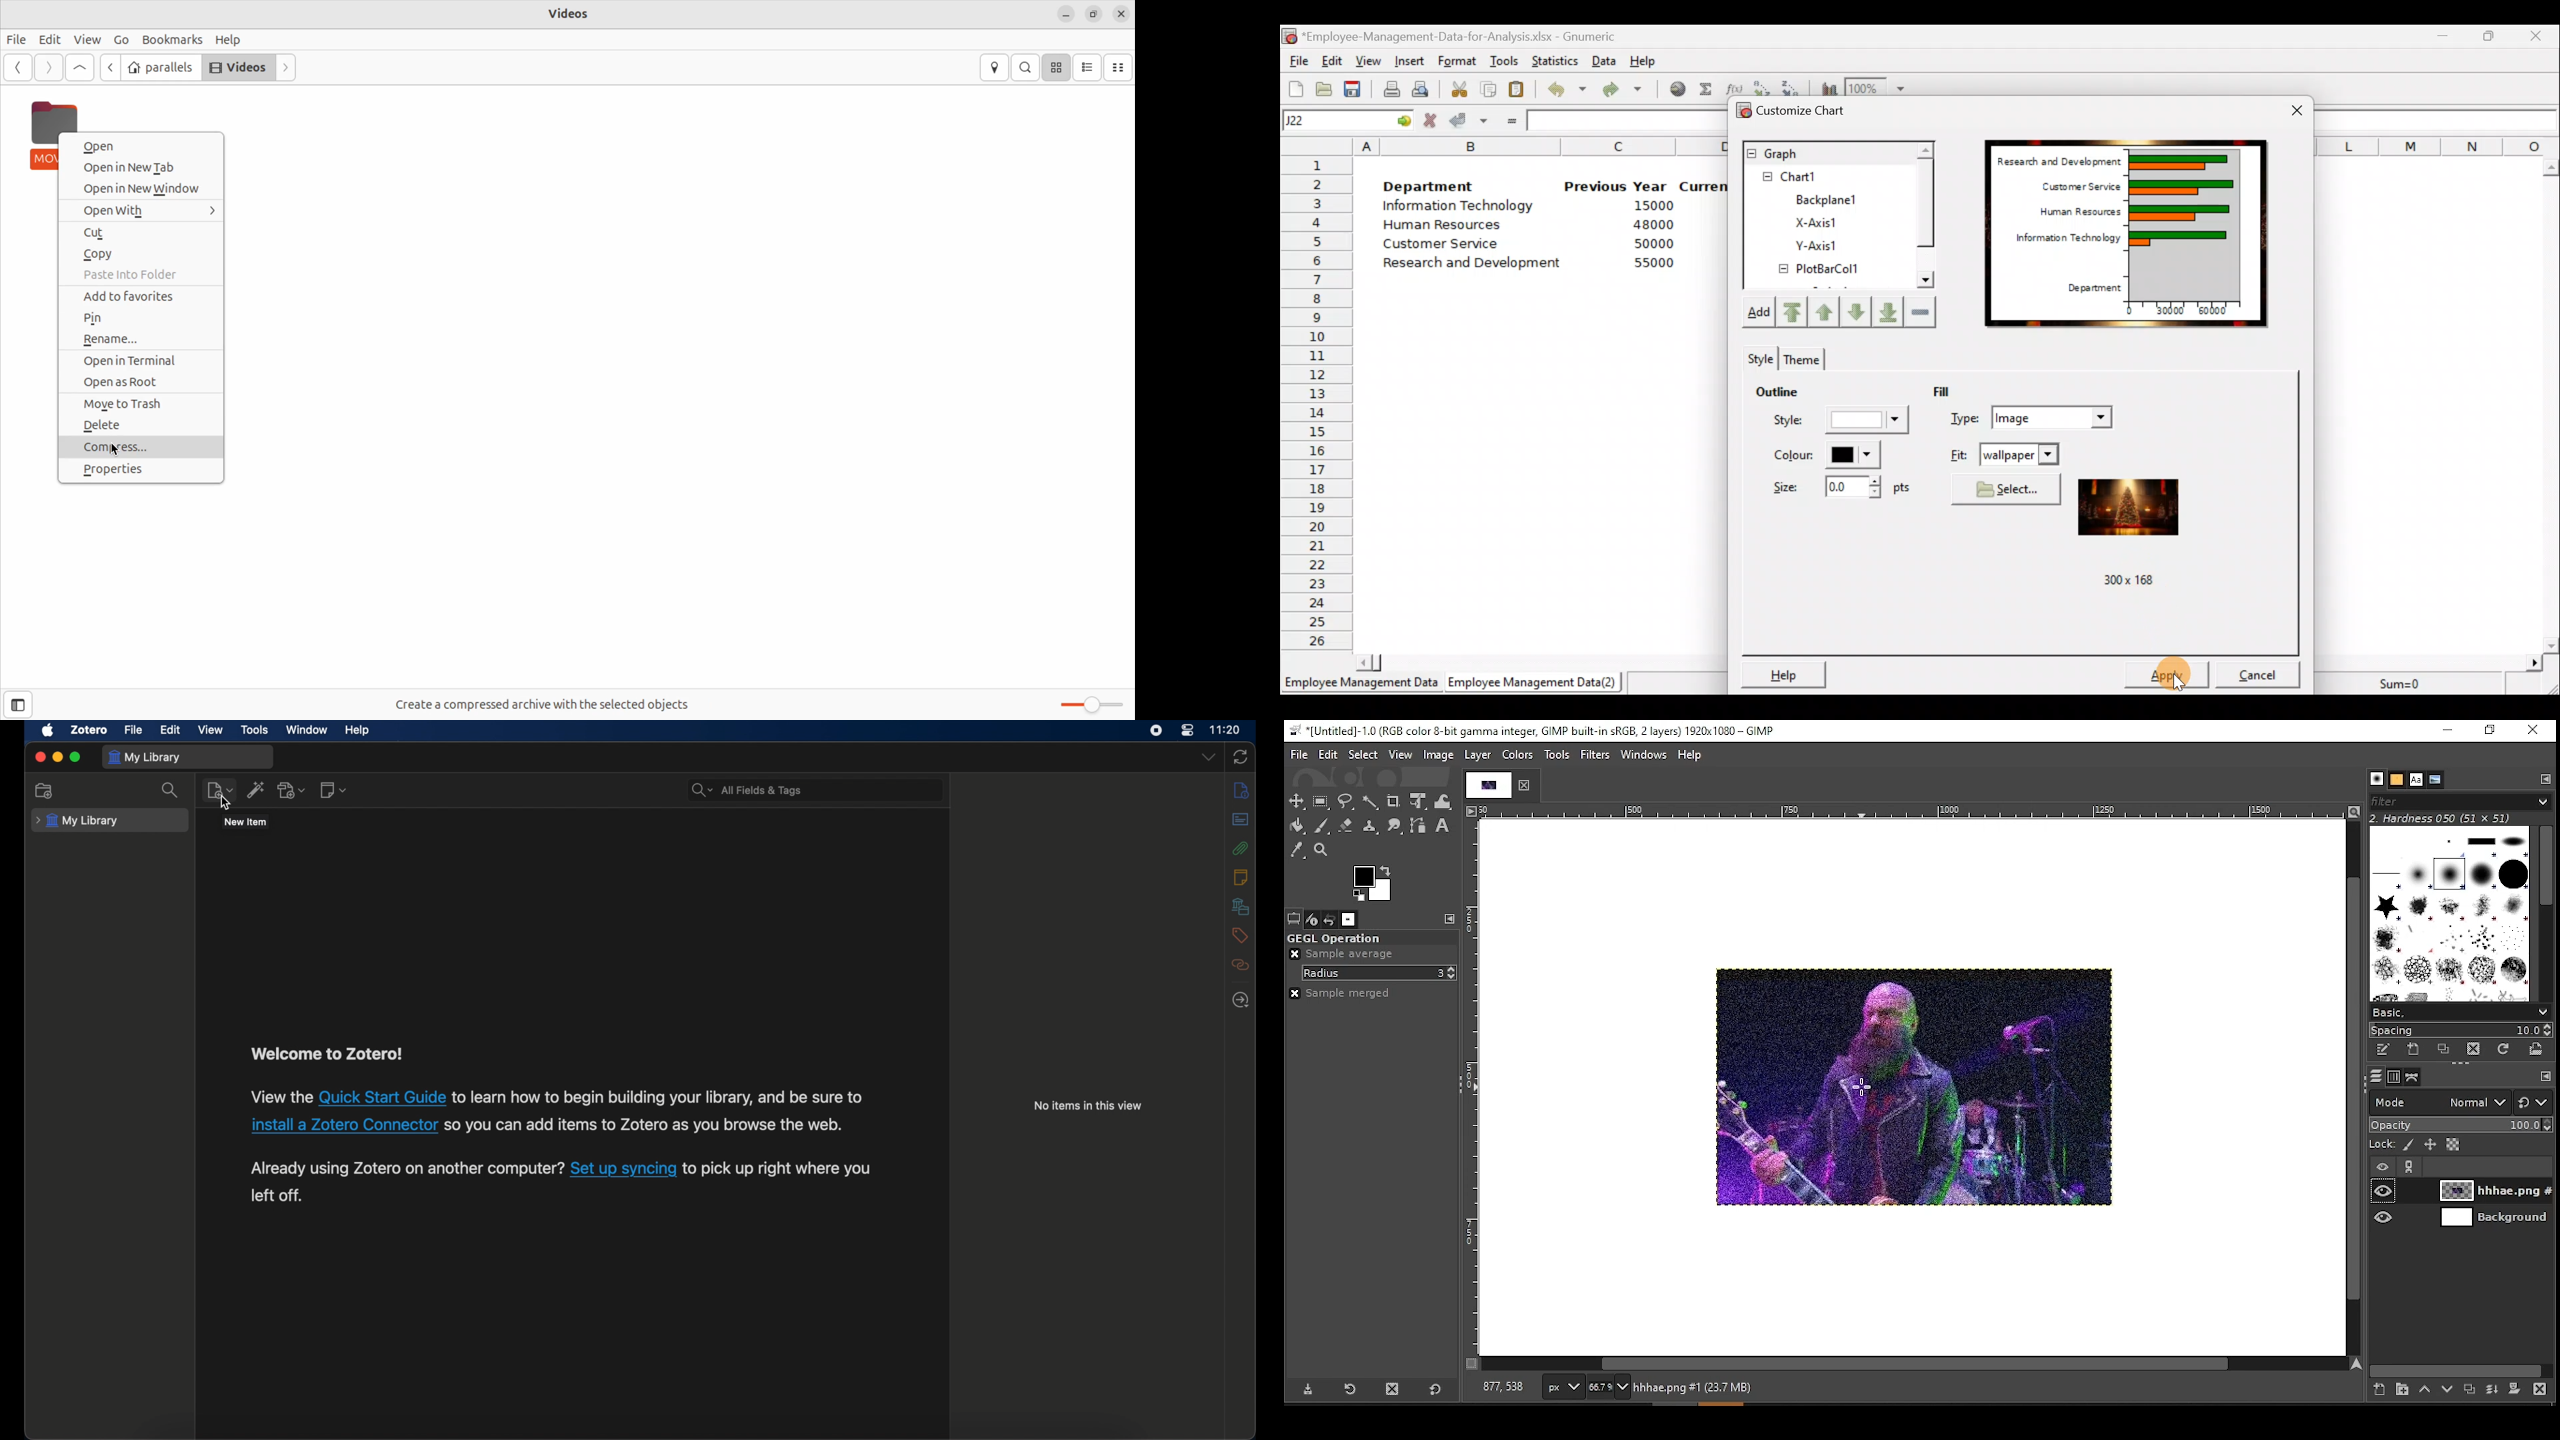  What do you see at coordinates (2391, 1077) in the screenshot?
I see `channels` at bounding box center [2391, 1077].